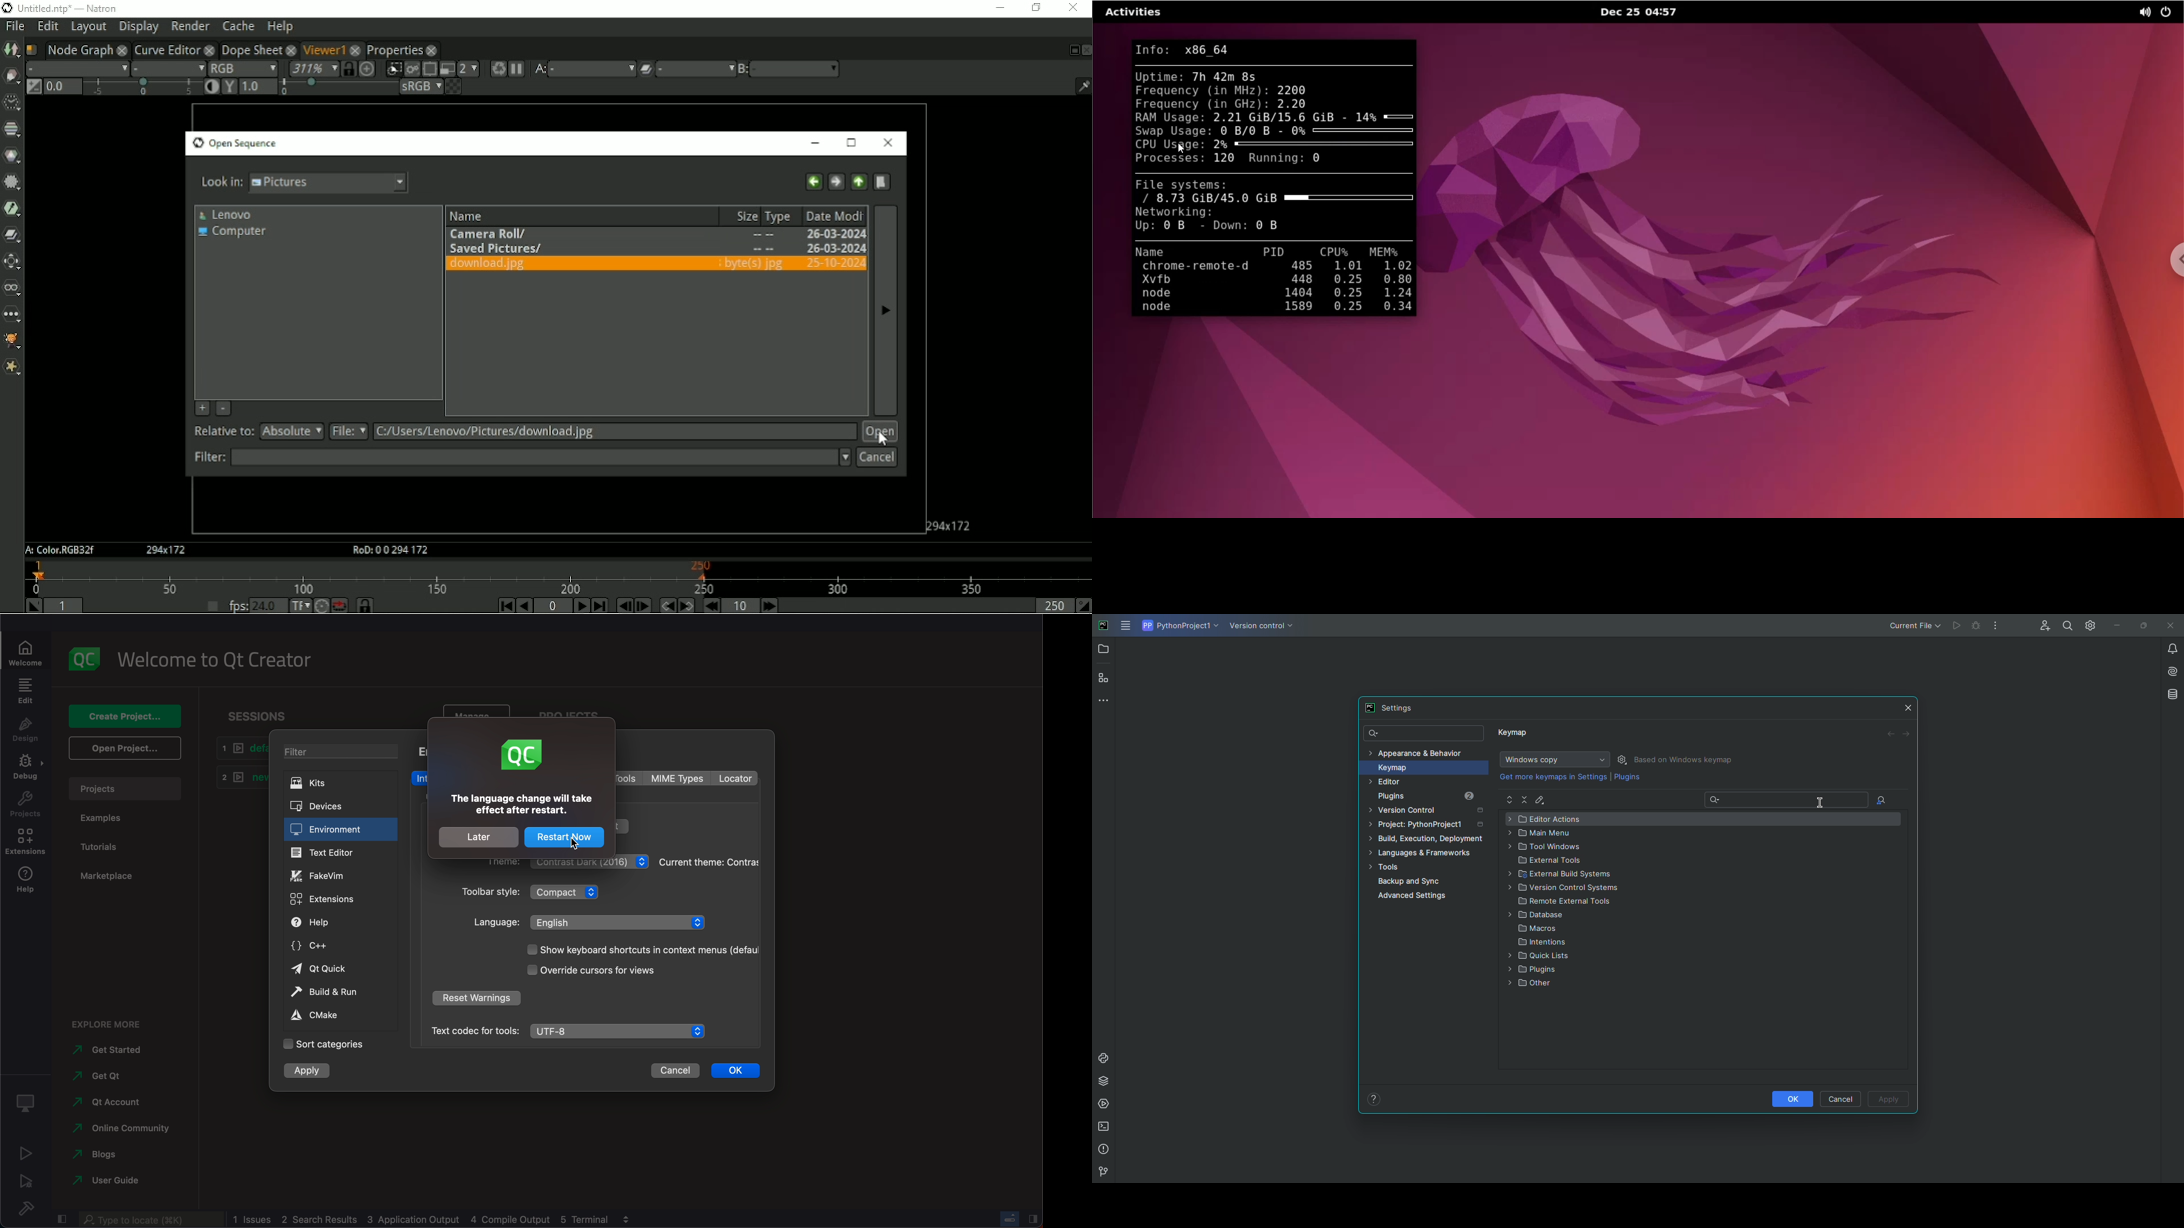 This screenshot has width=2184, height=1232. What do you see at coordinates (625, 1219) in the screenshot?
I see `view output` at bounding box center [625, 1219].